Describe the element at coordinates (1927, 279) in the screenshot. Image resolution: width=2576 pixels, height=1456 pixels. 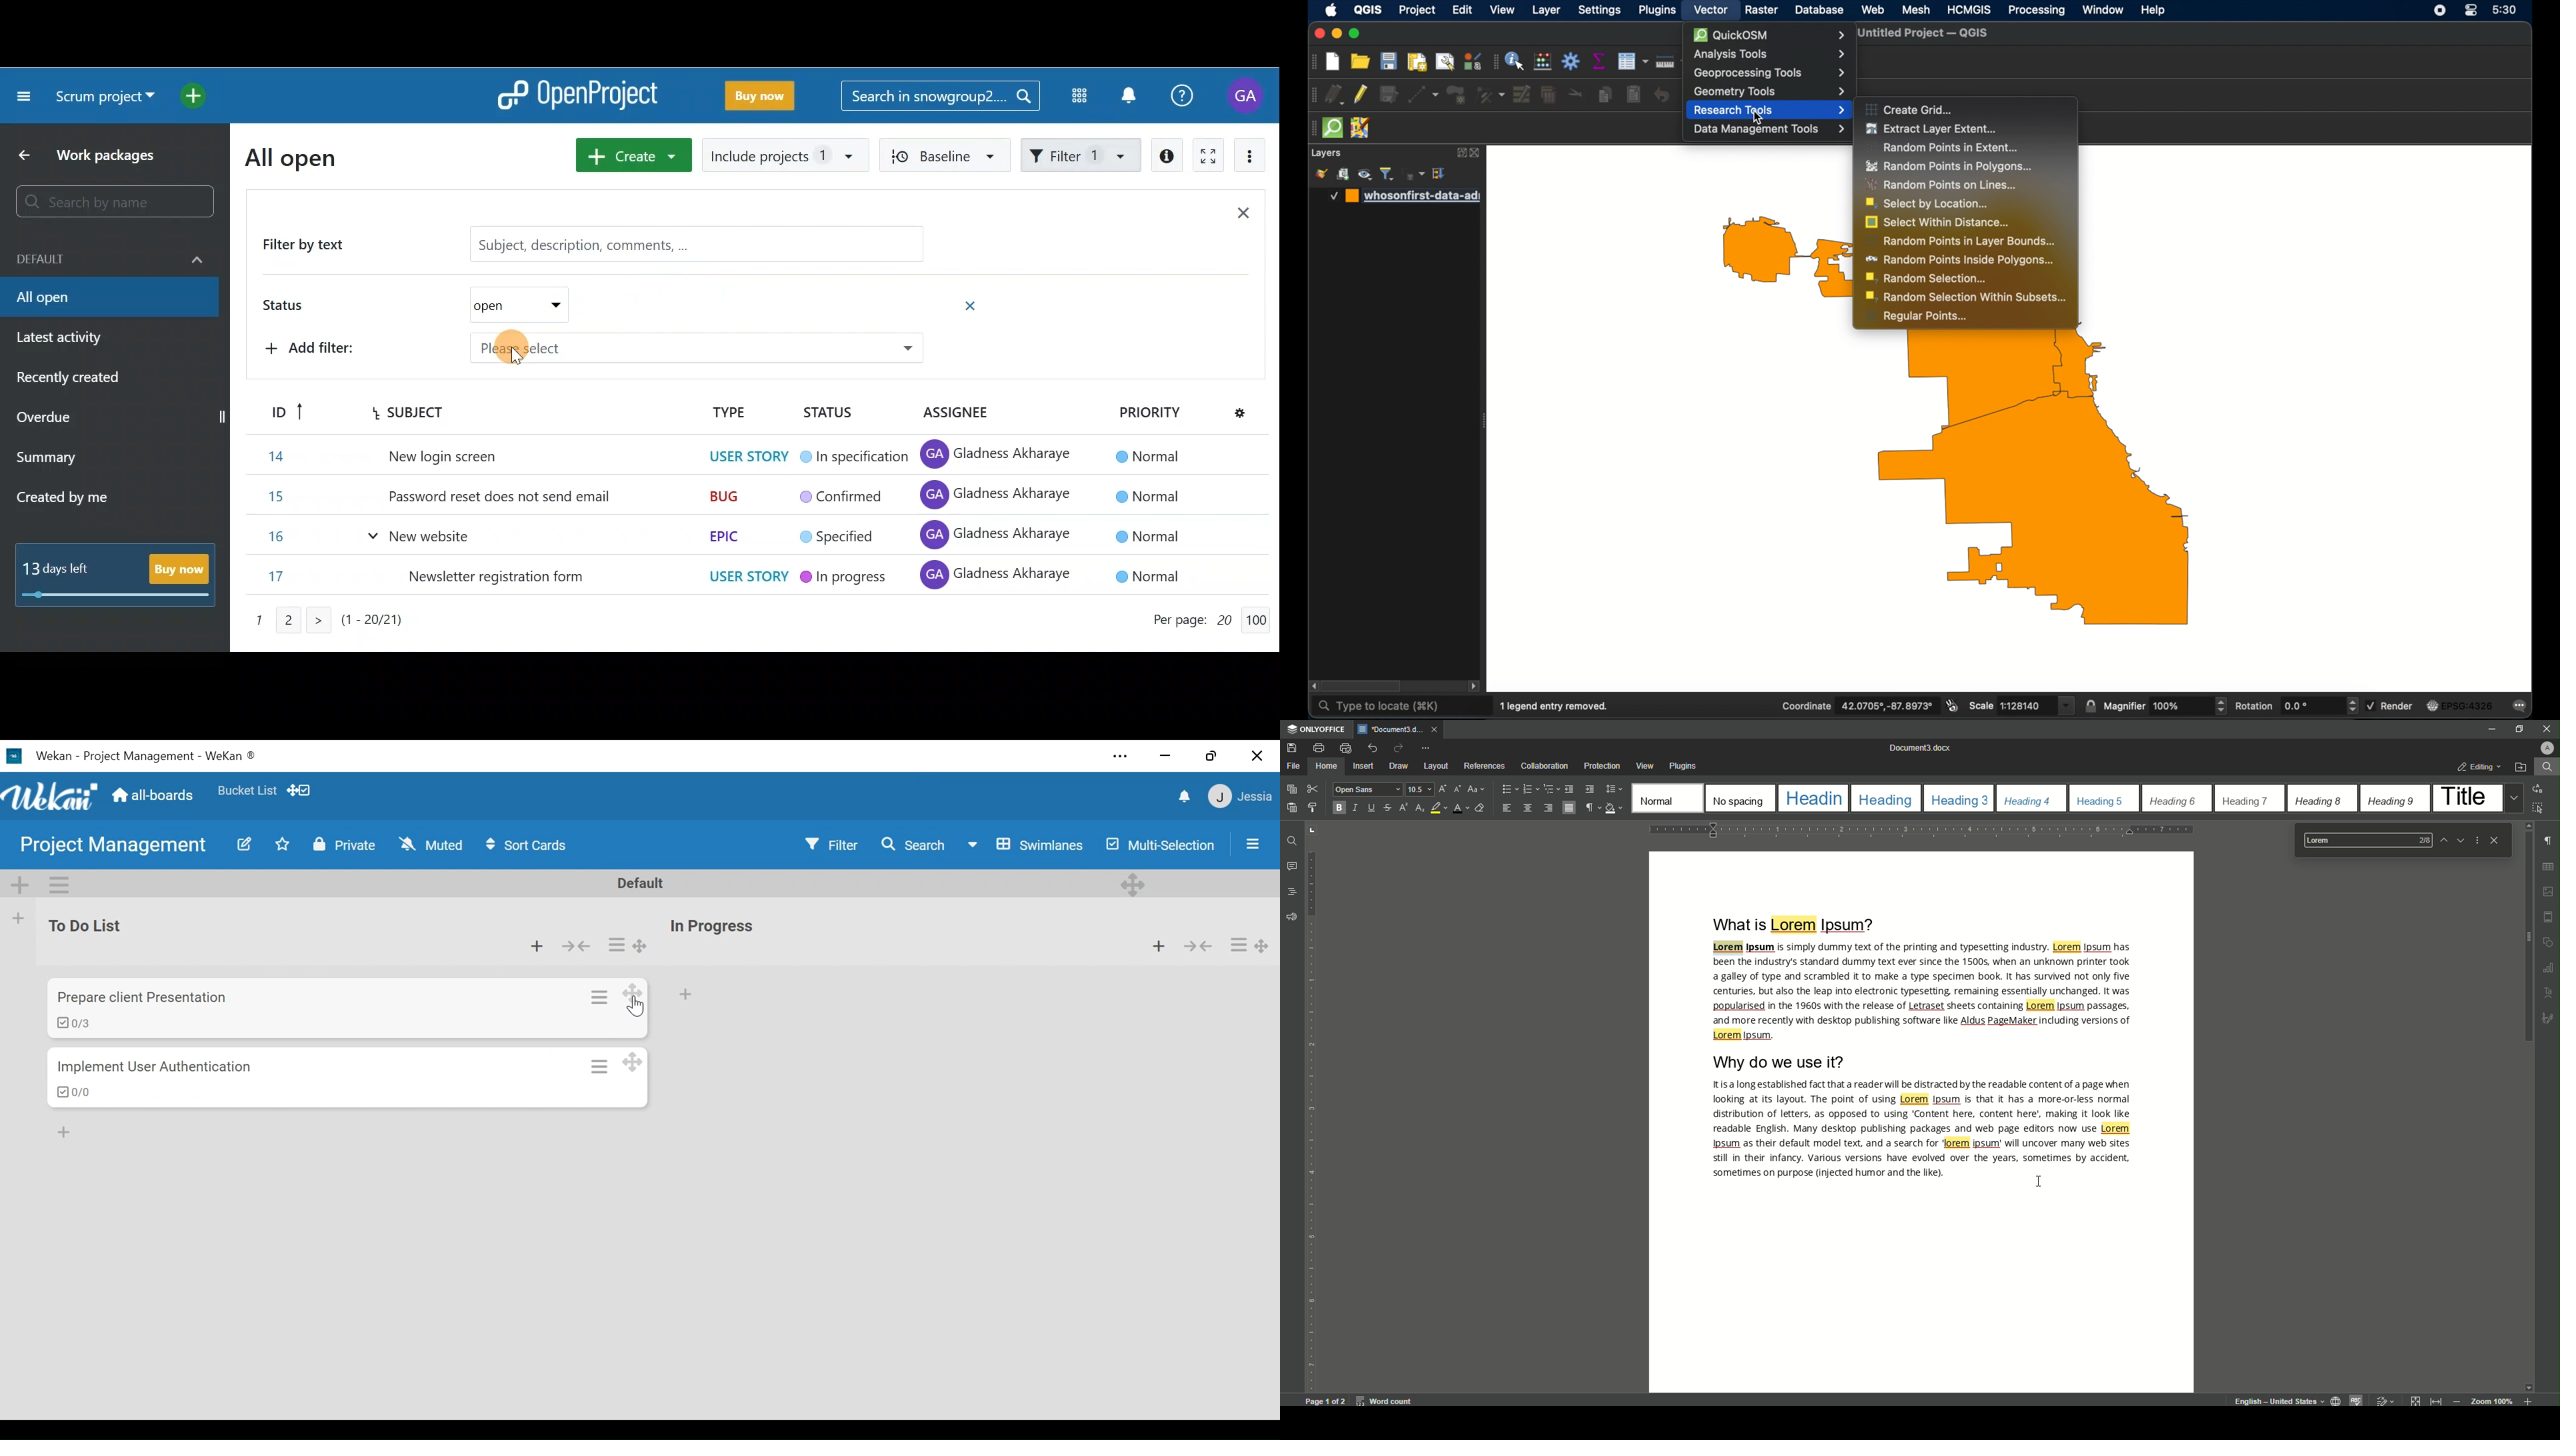
I see `random selection` at that location.